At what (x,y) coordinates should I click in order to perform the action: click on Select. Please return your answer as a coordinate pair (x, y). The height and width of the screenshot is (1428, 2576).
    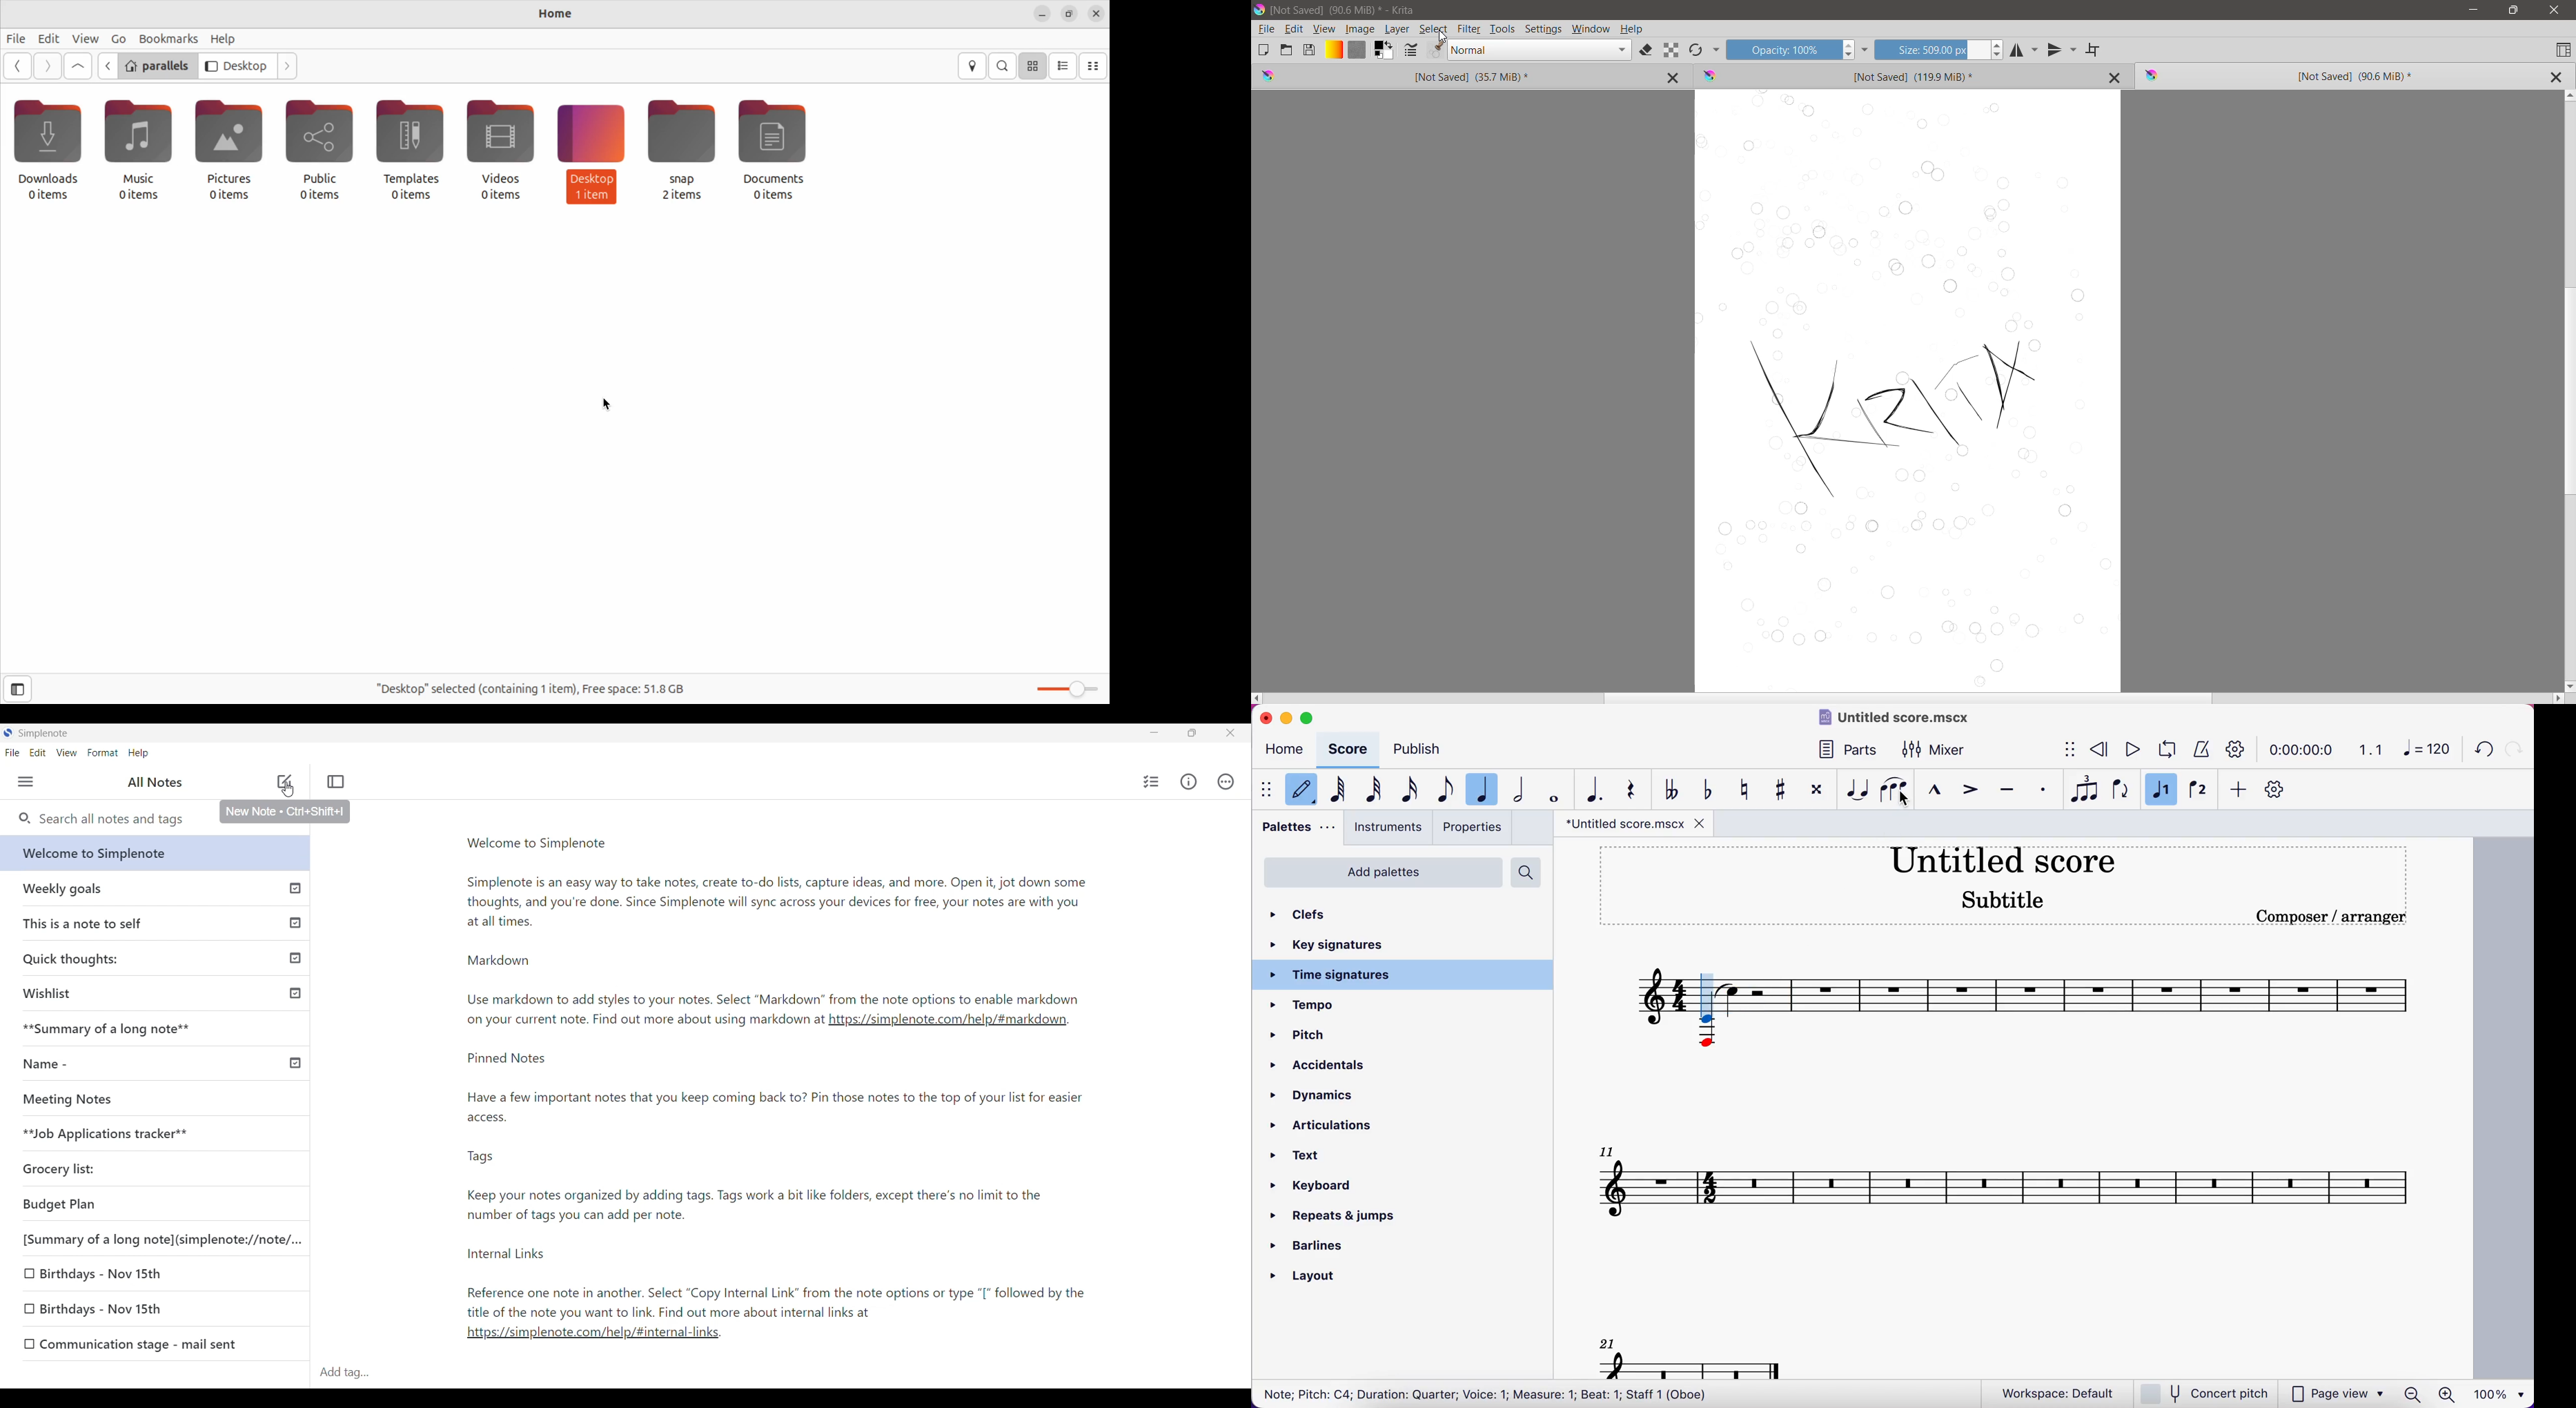
    Looking at the image, I should click on (1434, 29).